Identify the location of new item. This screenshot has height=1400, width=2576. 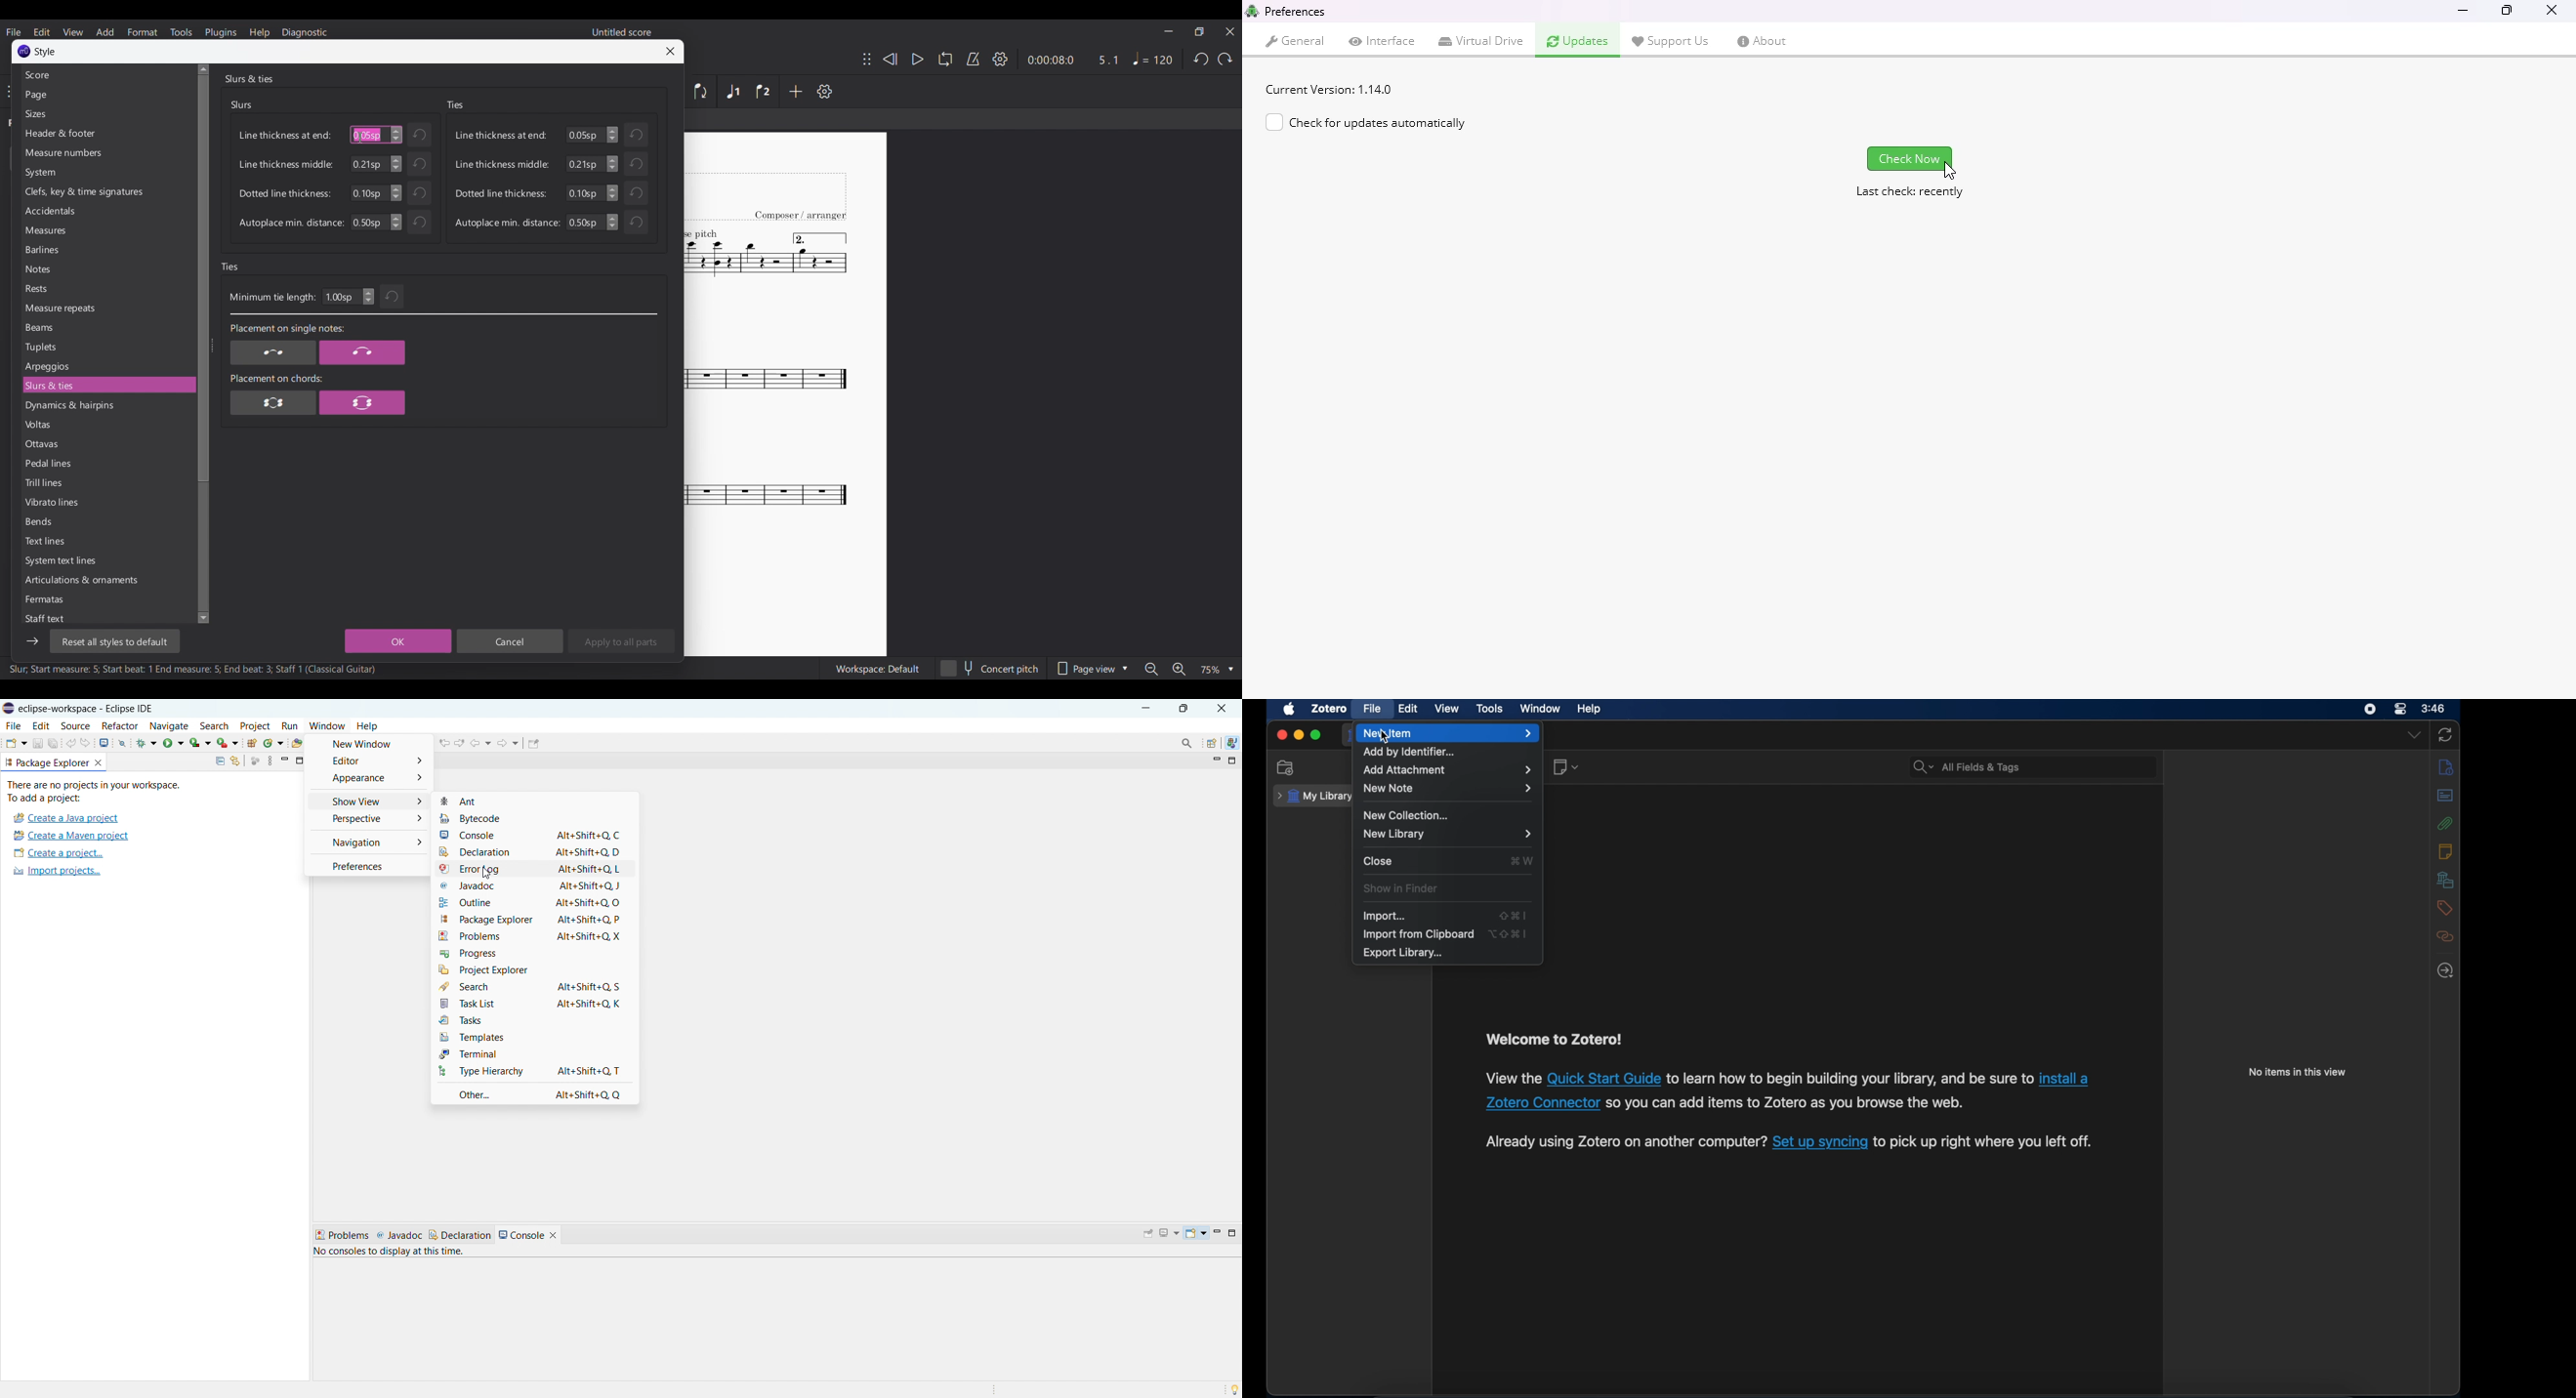
(1449, 733).